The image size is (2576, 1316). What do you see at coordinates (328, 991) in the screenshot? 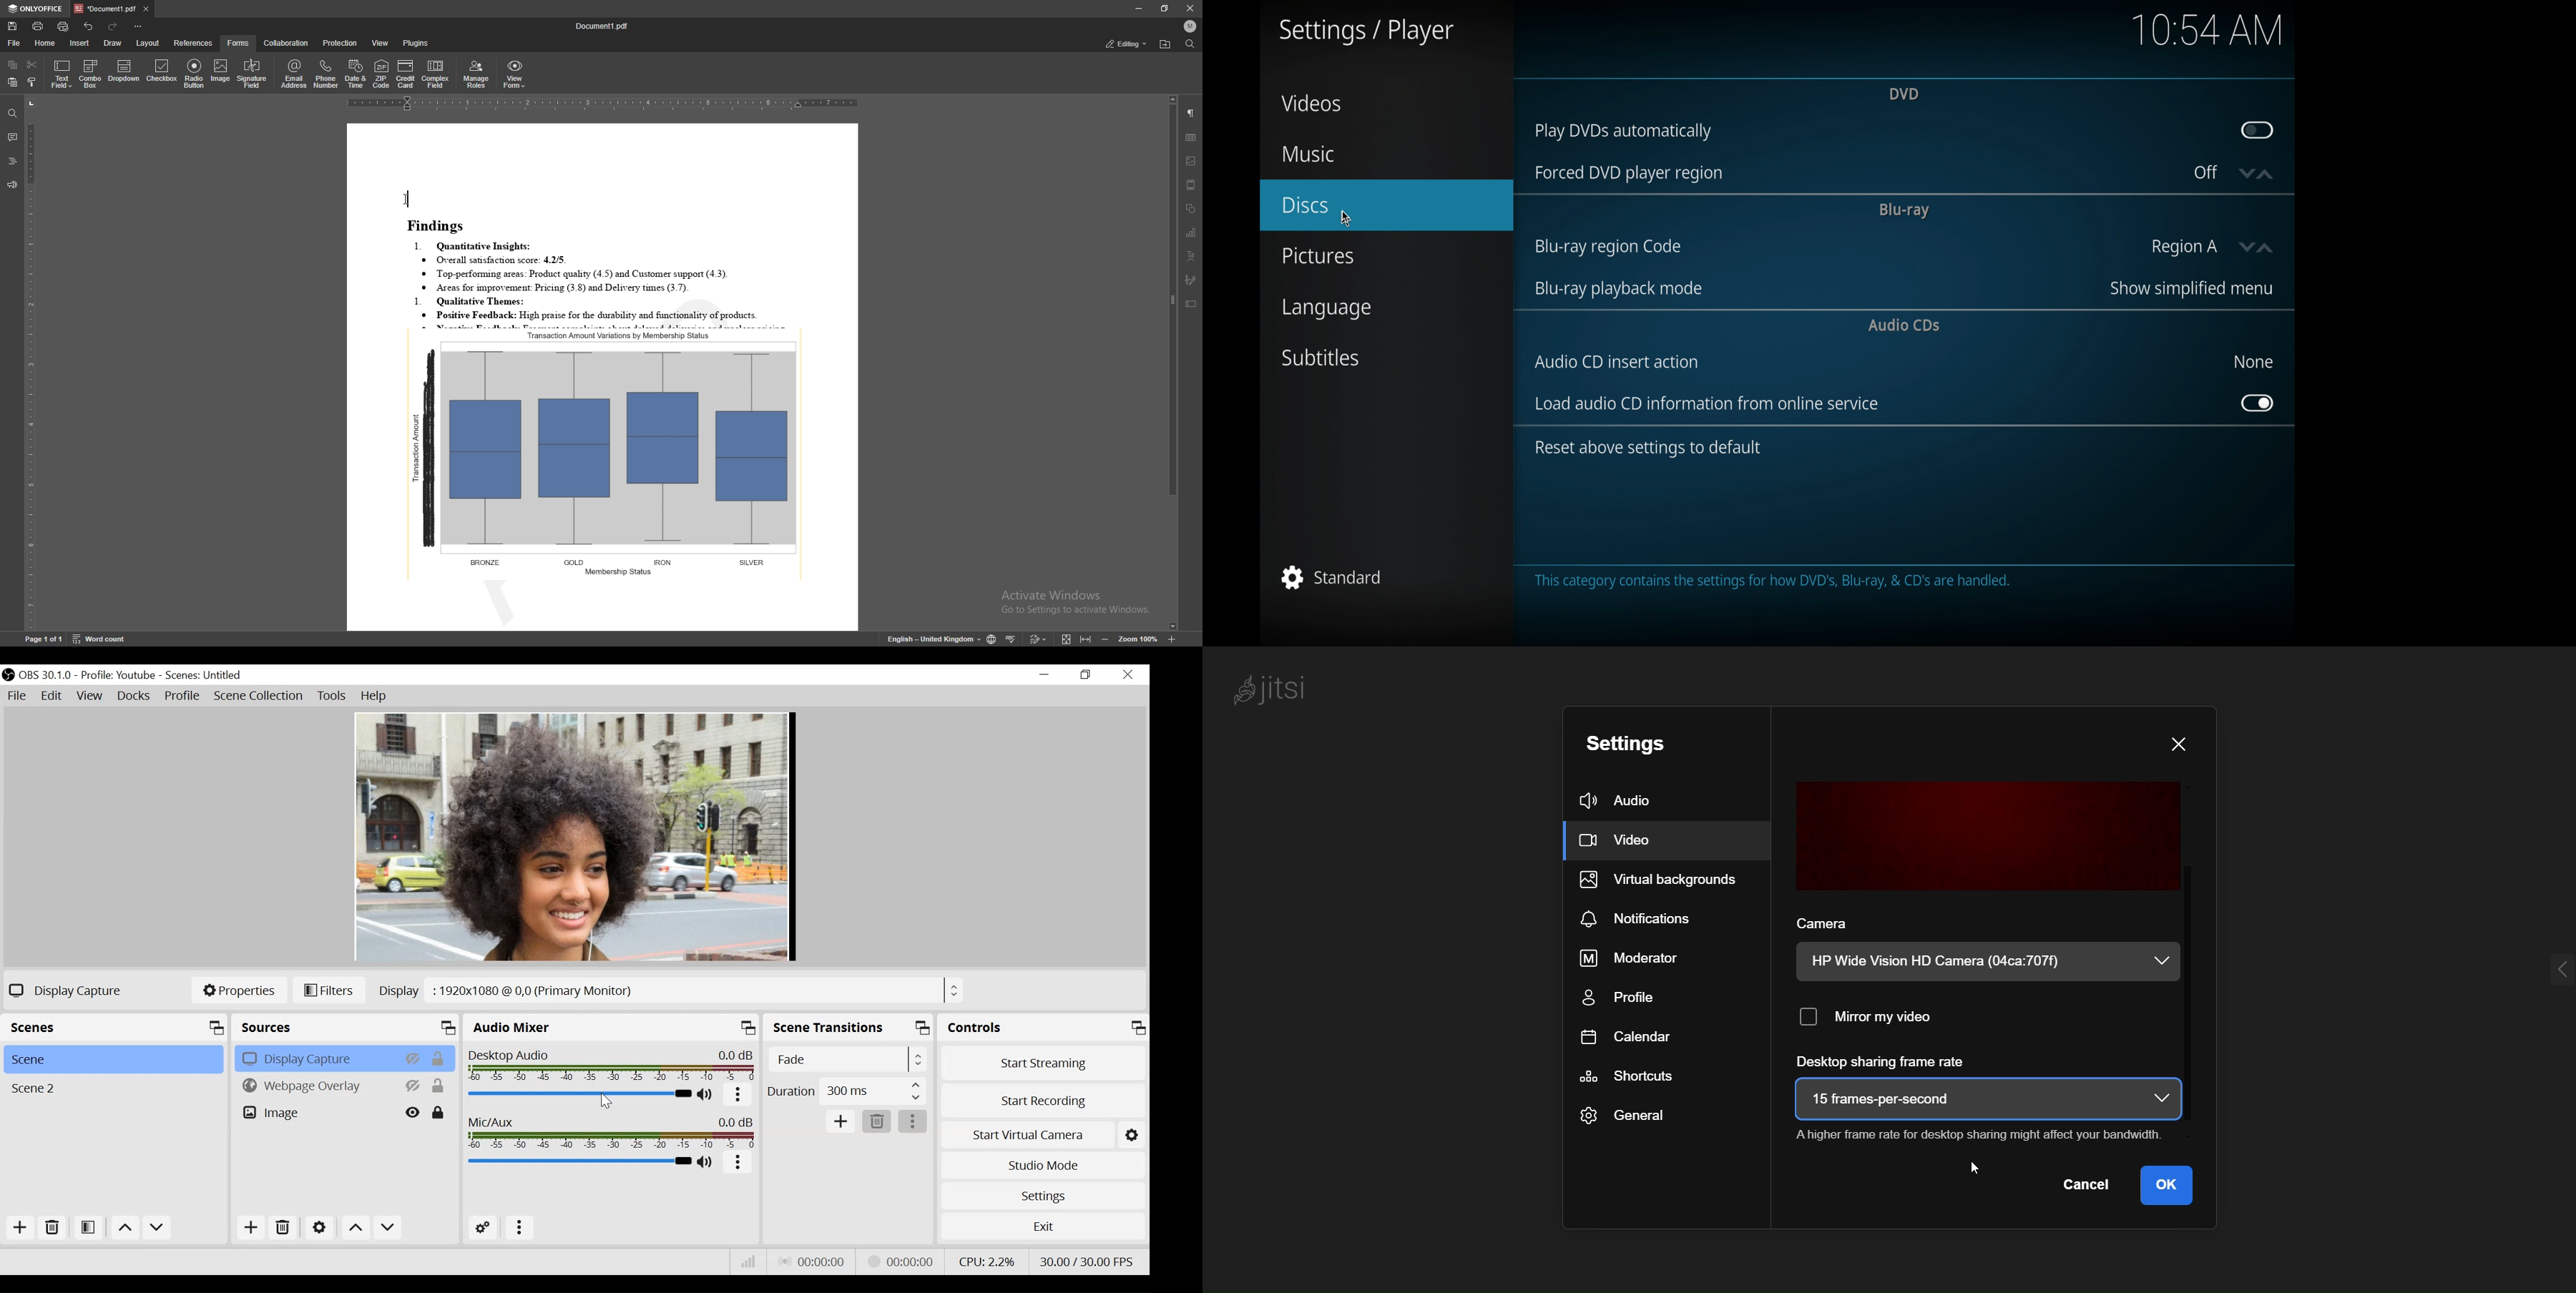
I see `Filters` at bounding box center [328, 991].